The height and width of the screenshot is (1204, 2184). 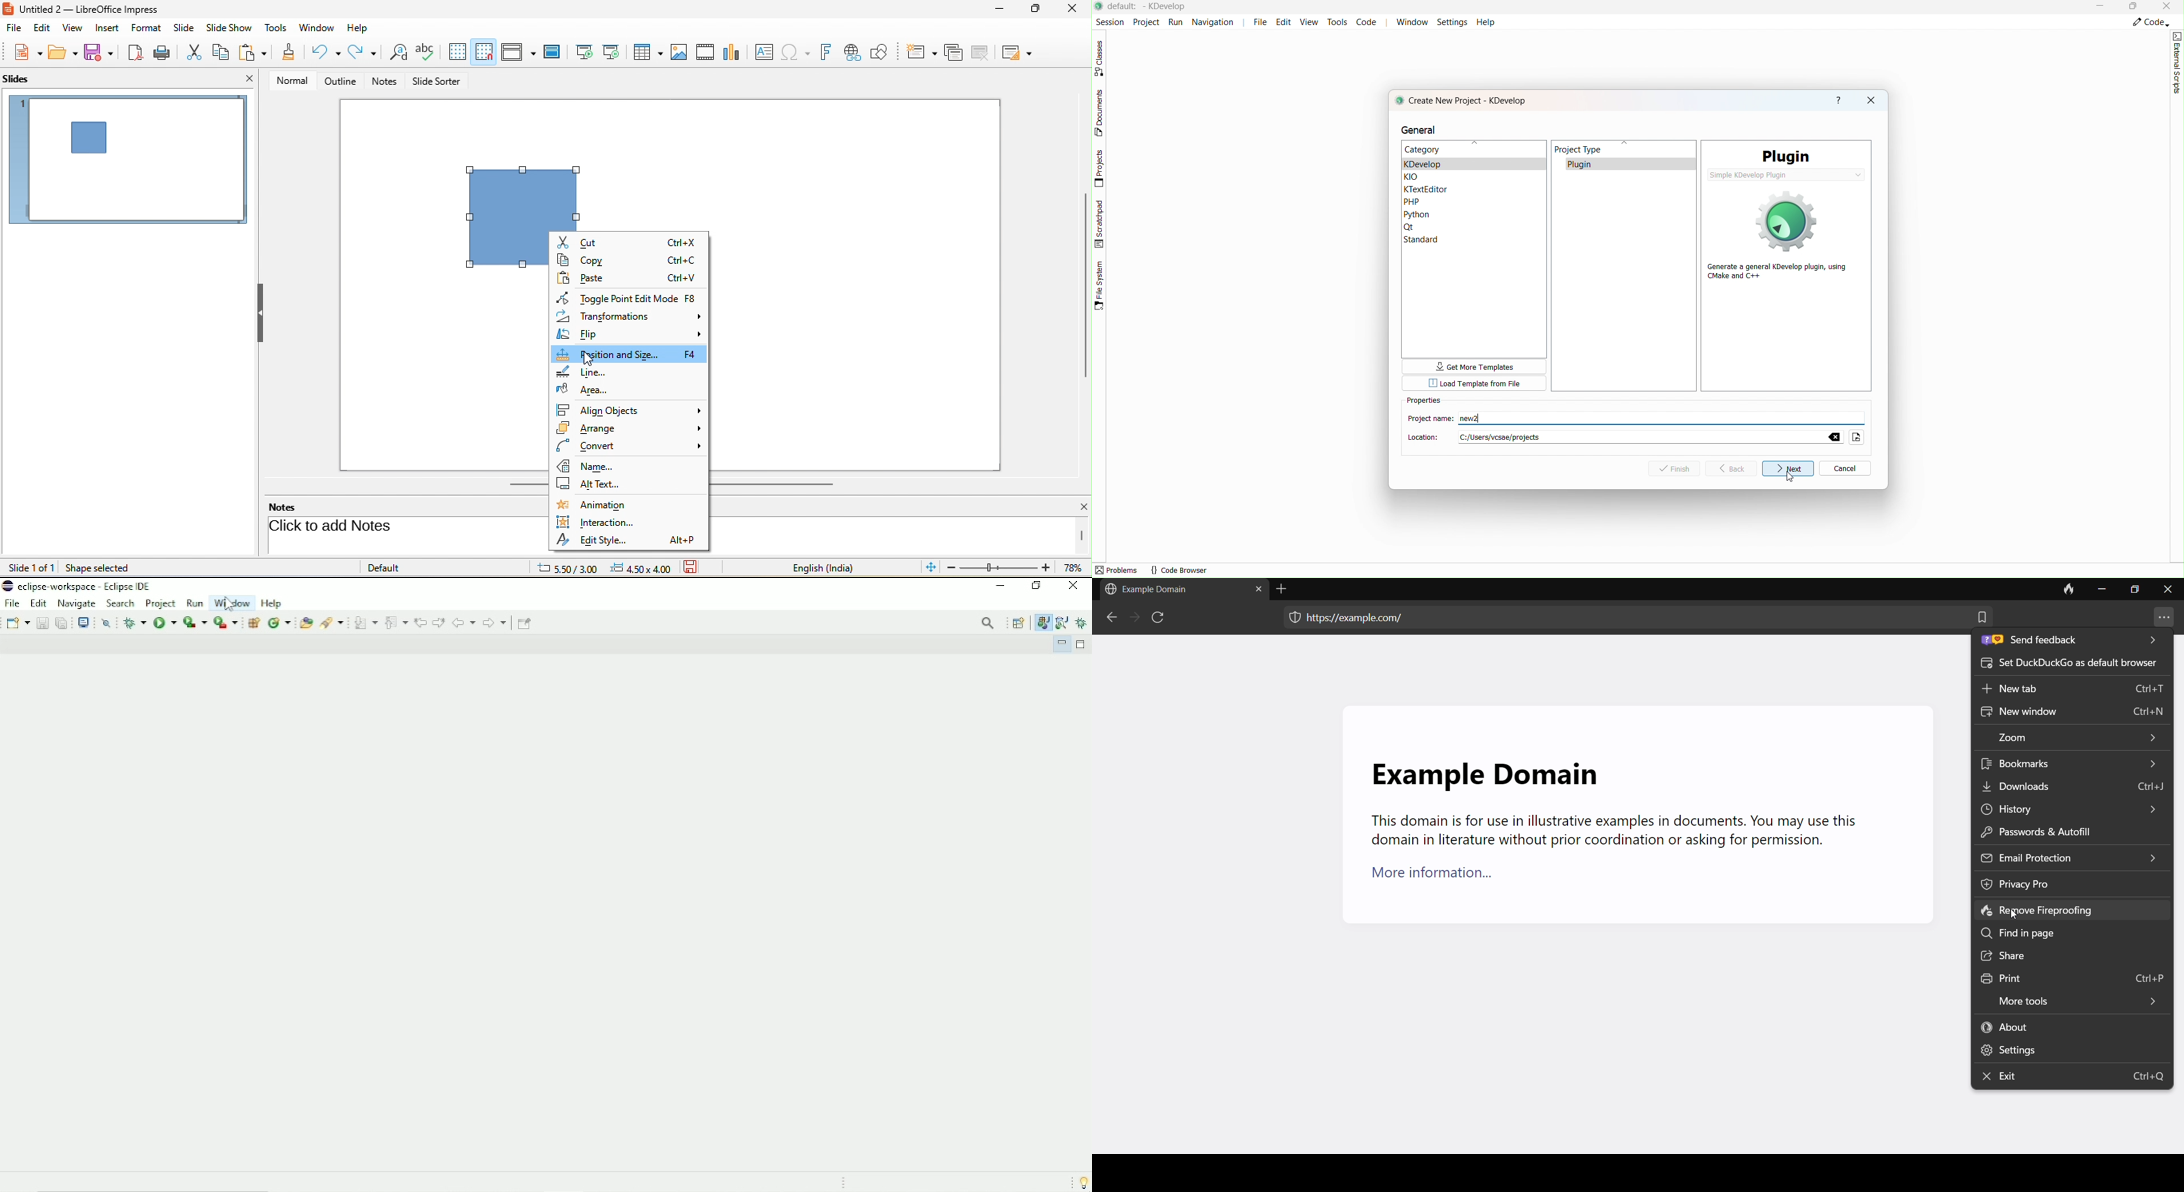 I want to click on copy, so click(x=630, y=259).